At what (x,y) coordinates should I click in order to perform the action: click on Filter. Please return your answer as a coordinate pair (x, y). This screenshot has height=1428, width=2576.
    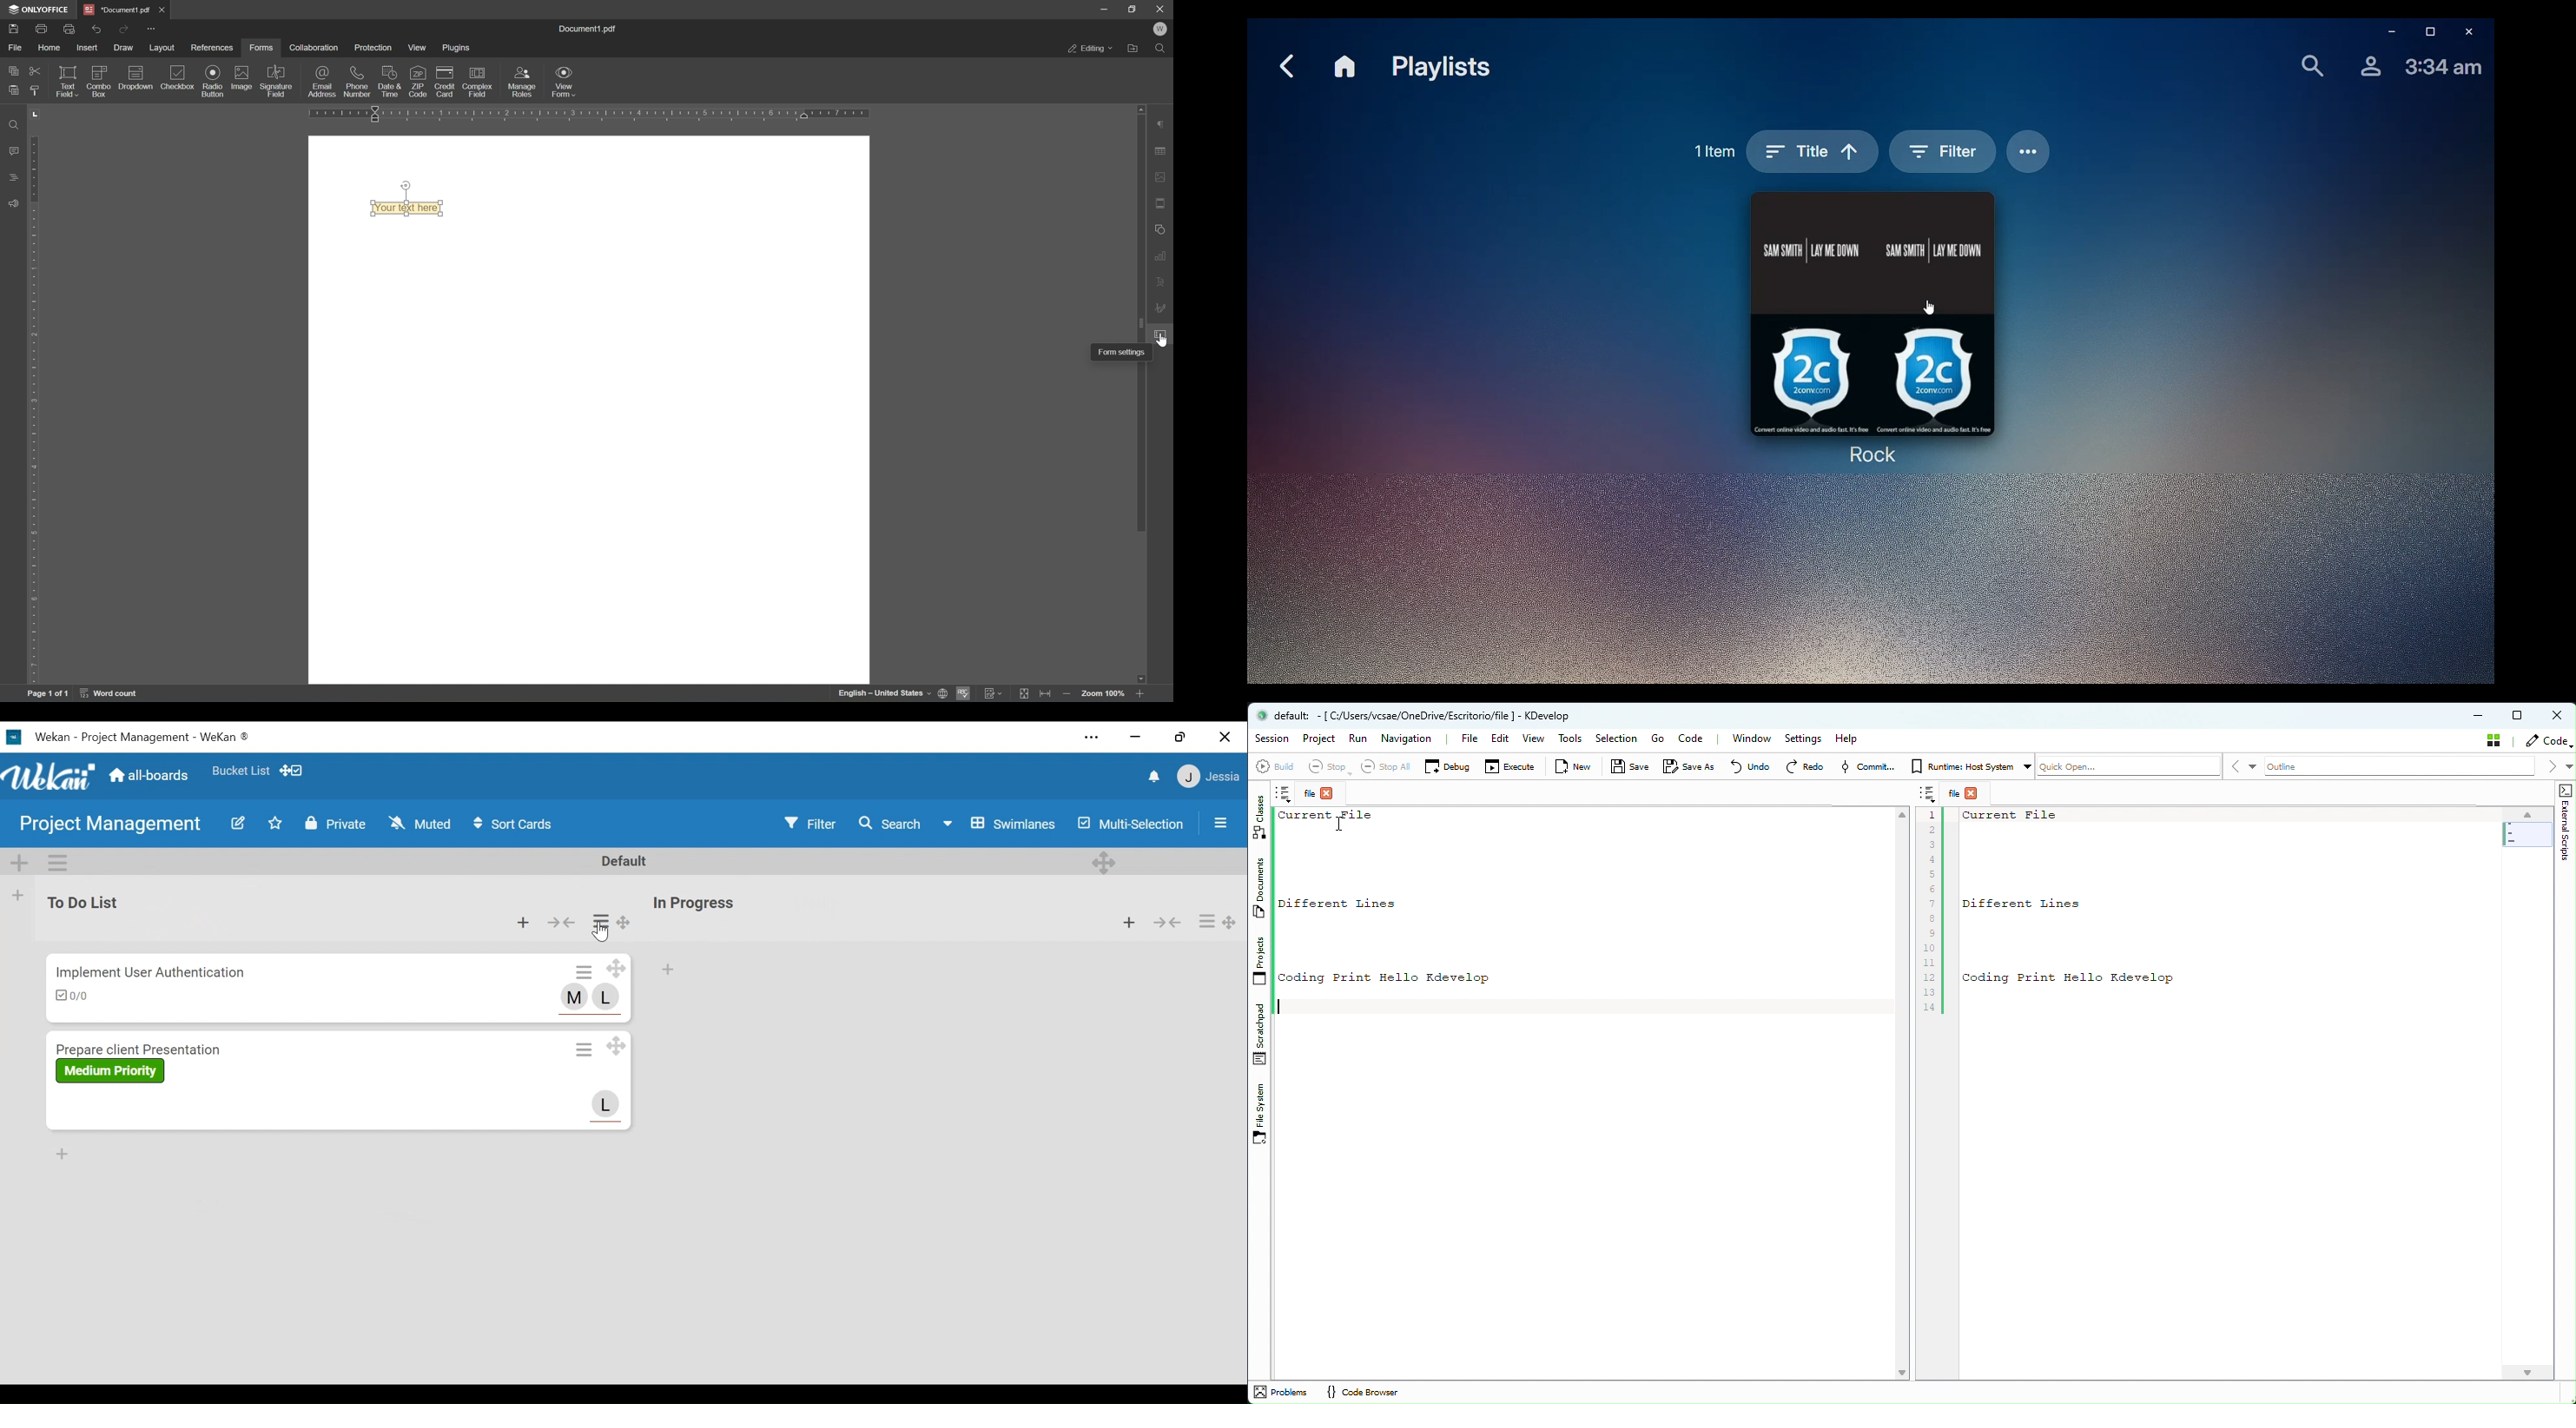
    Looking at the image, I should click on (1940, 151).